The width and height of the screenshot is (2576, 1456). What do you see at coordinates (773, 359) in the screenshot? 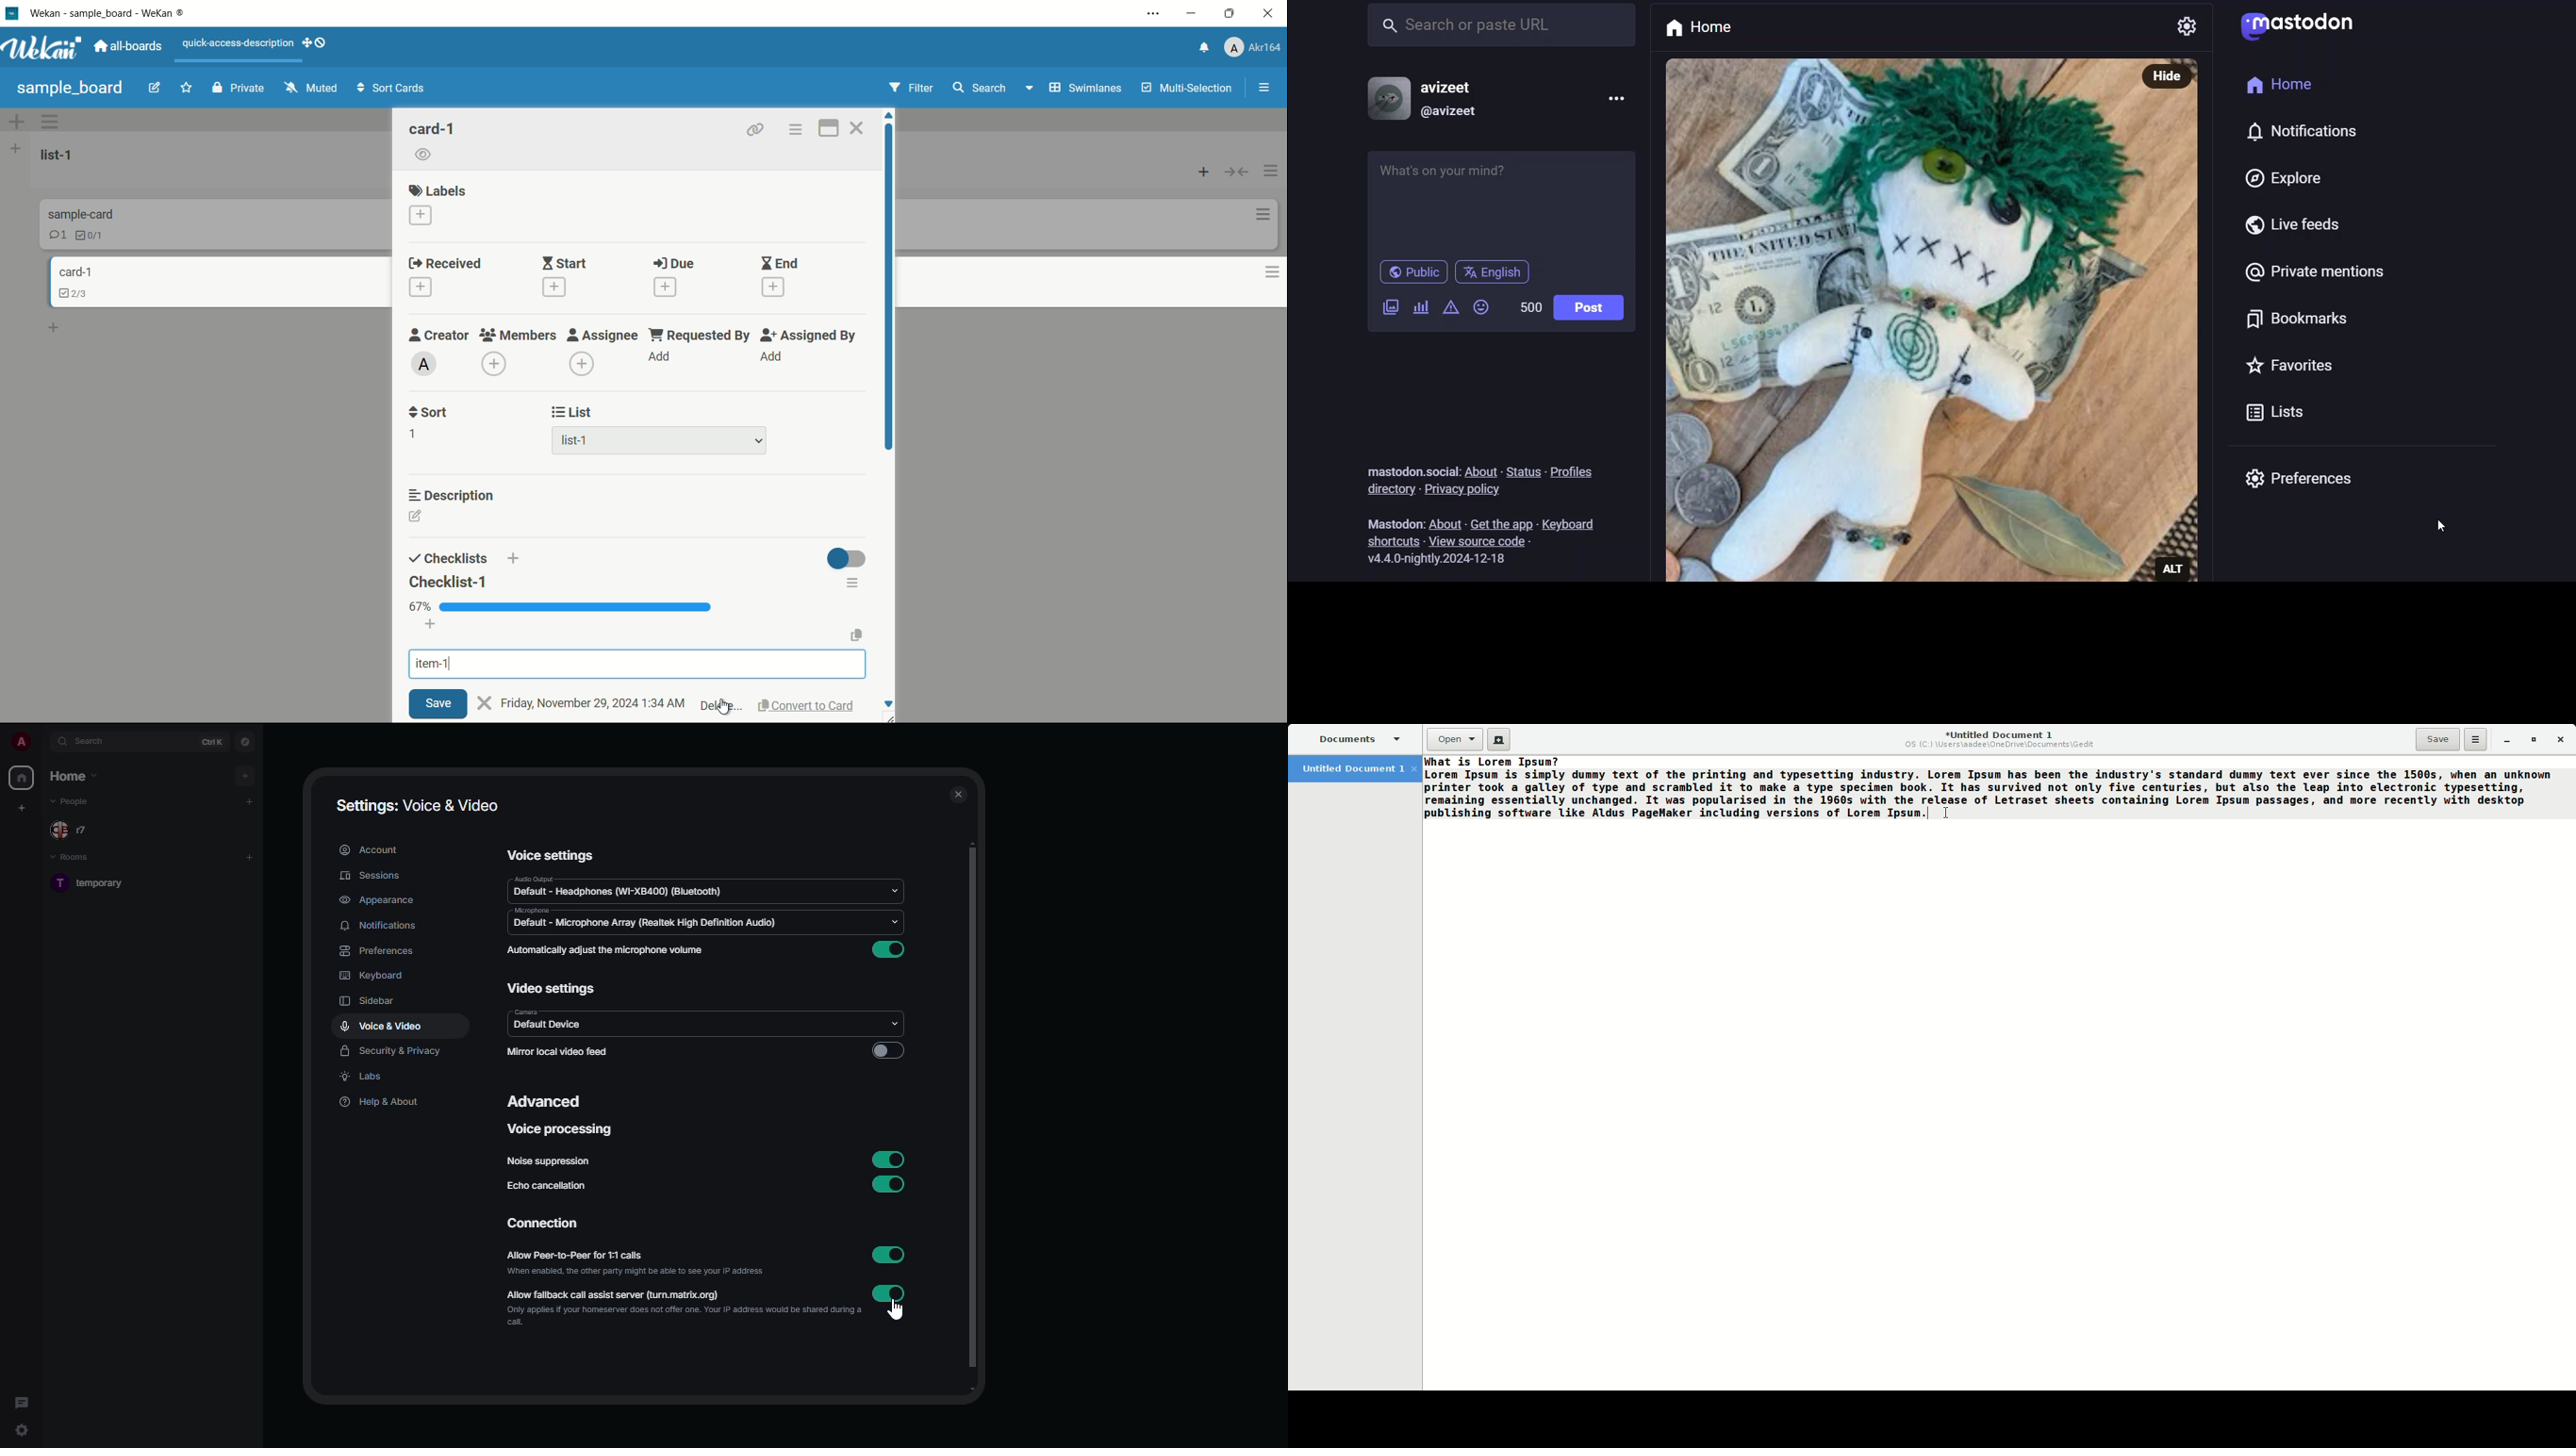
I see `add` at bounding box center [773, 359].